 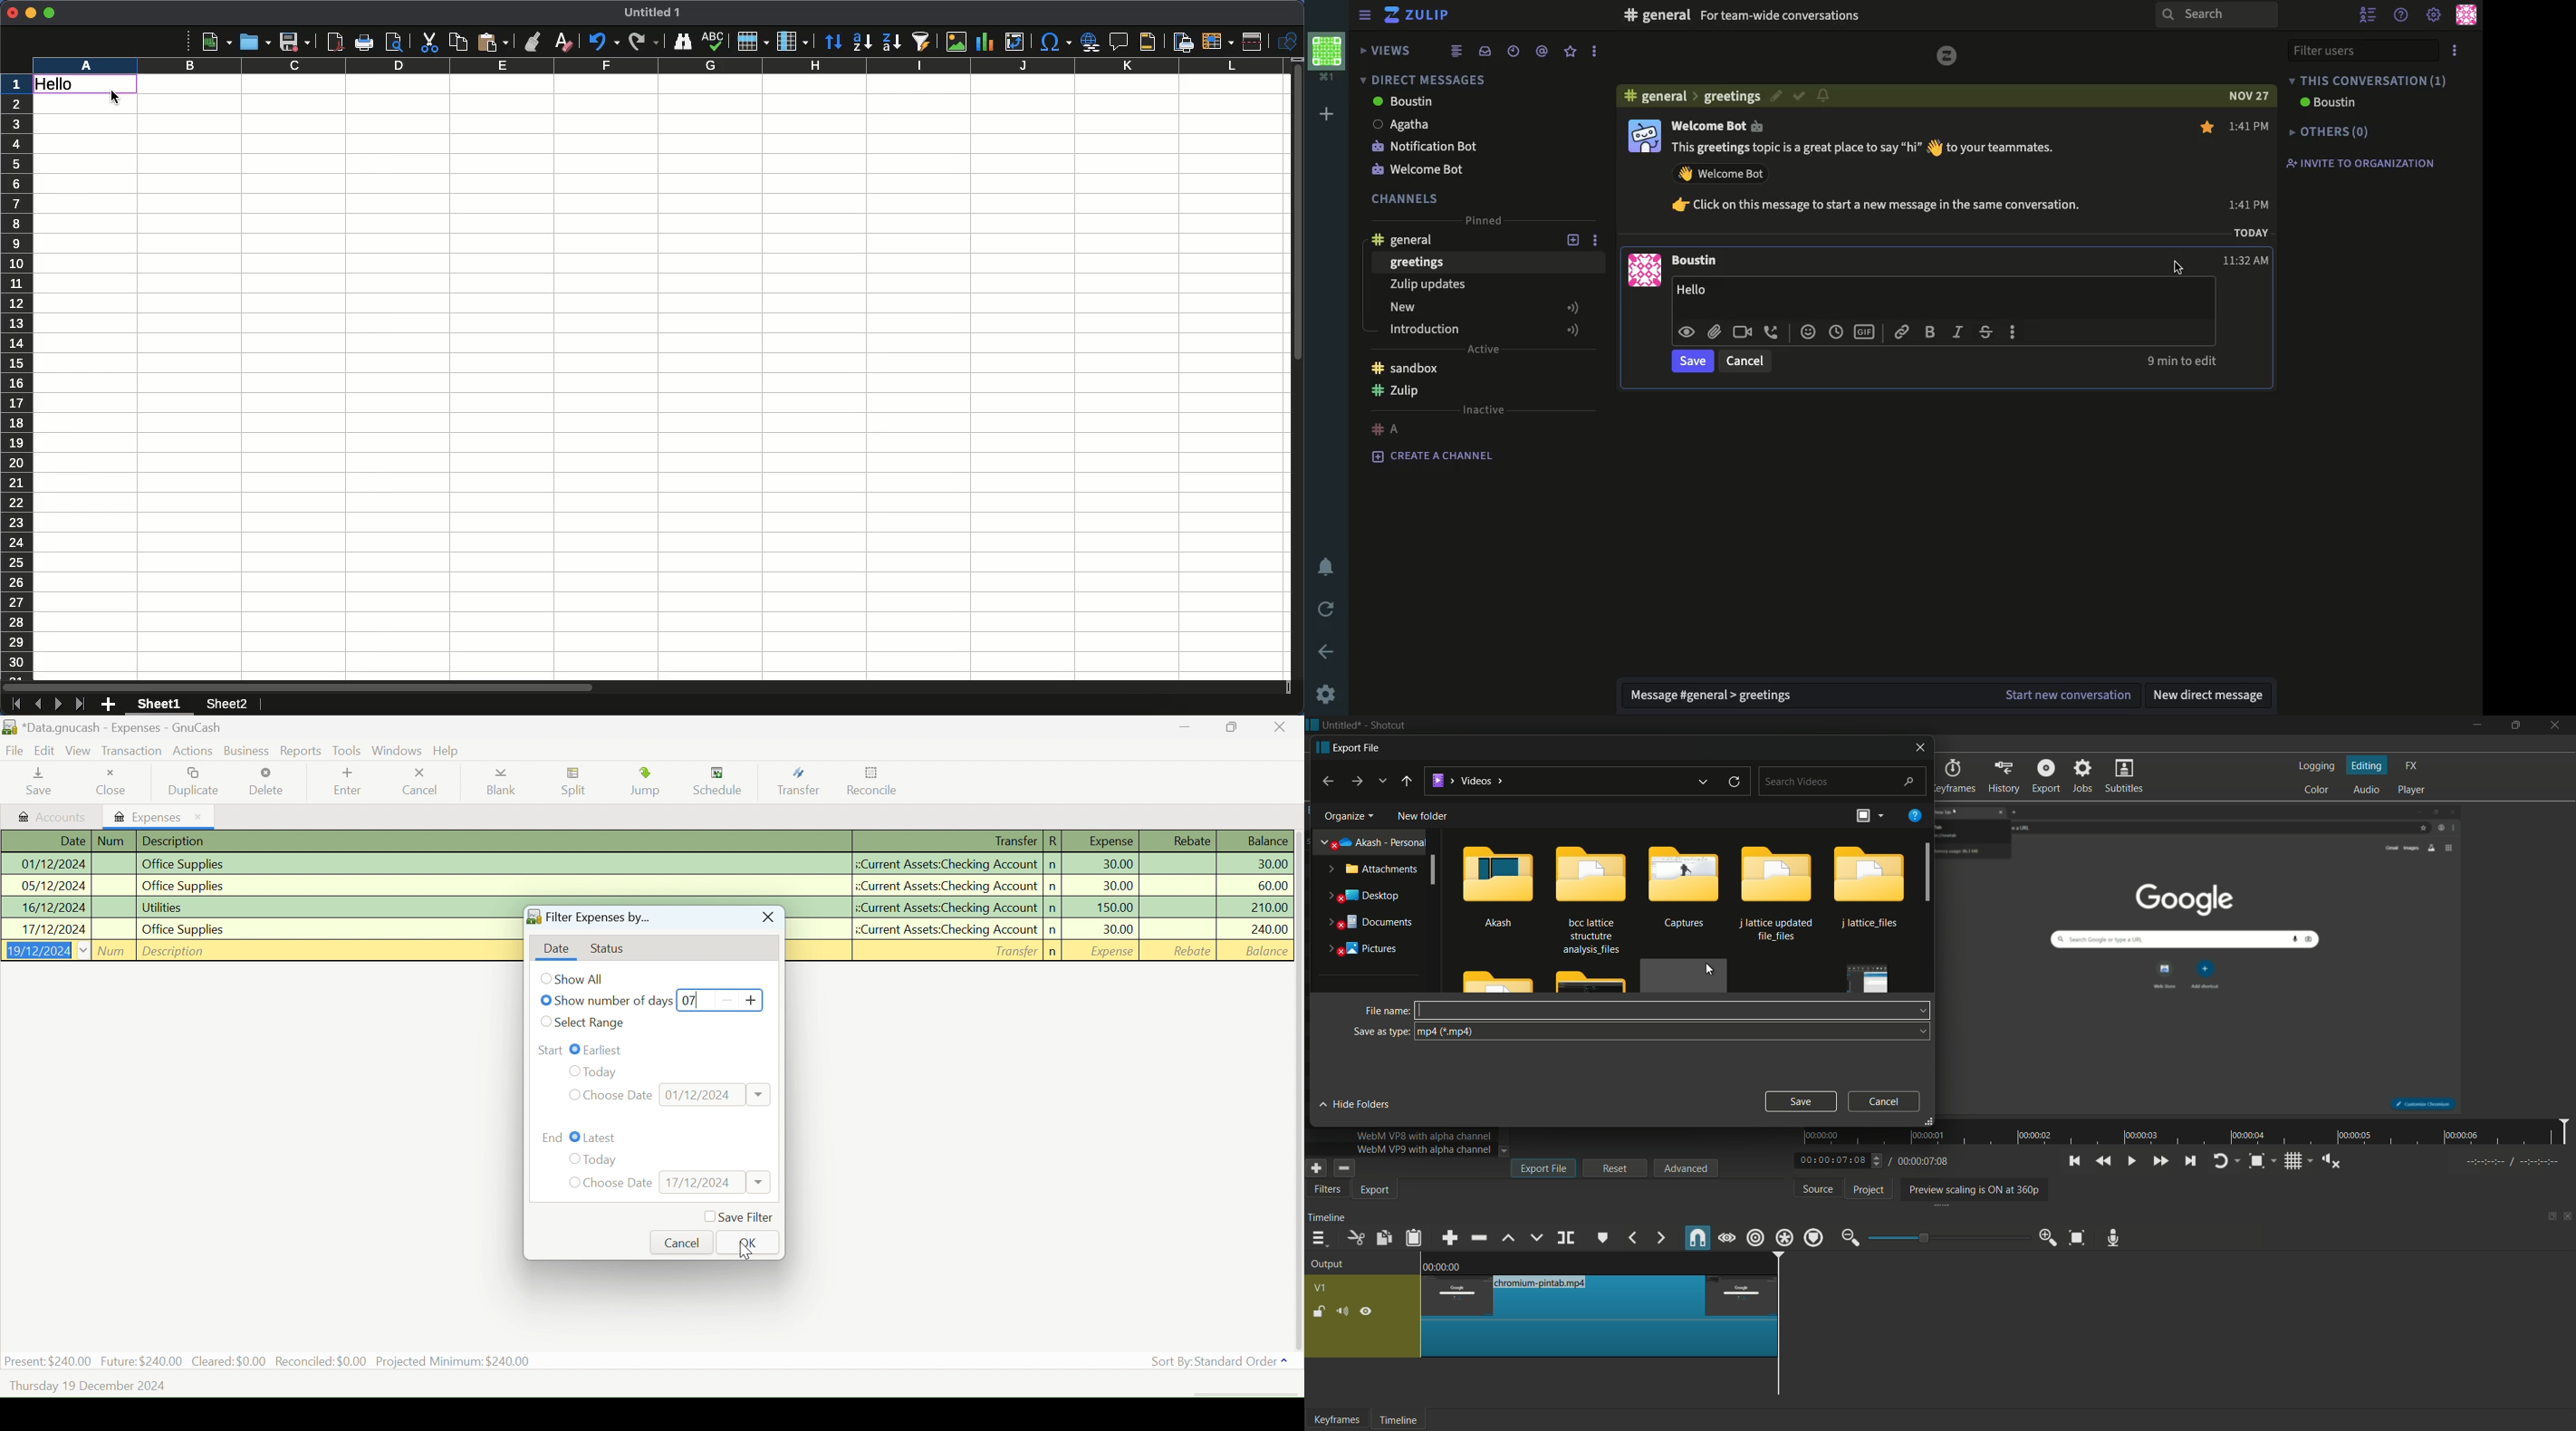 What do you see at coordinates (648, 784) in the screenshot?
I see `Jump` at bounding box center [648, 784].